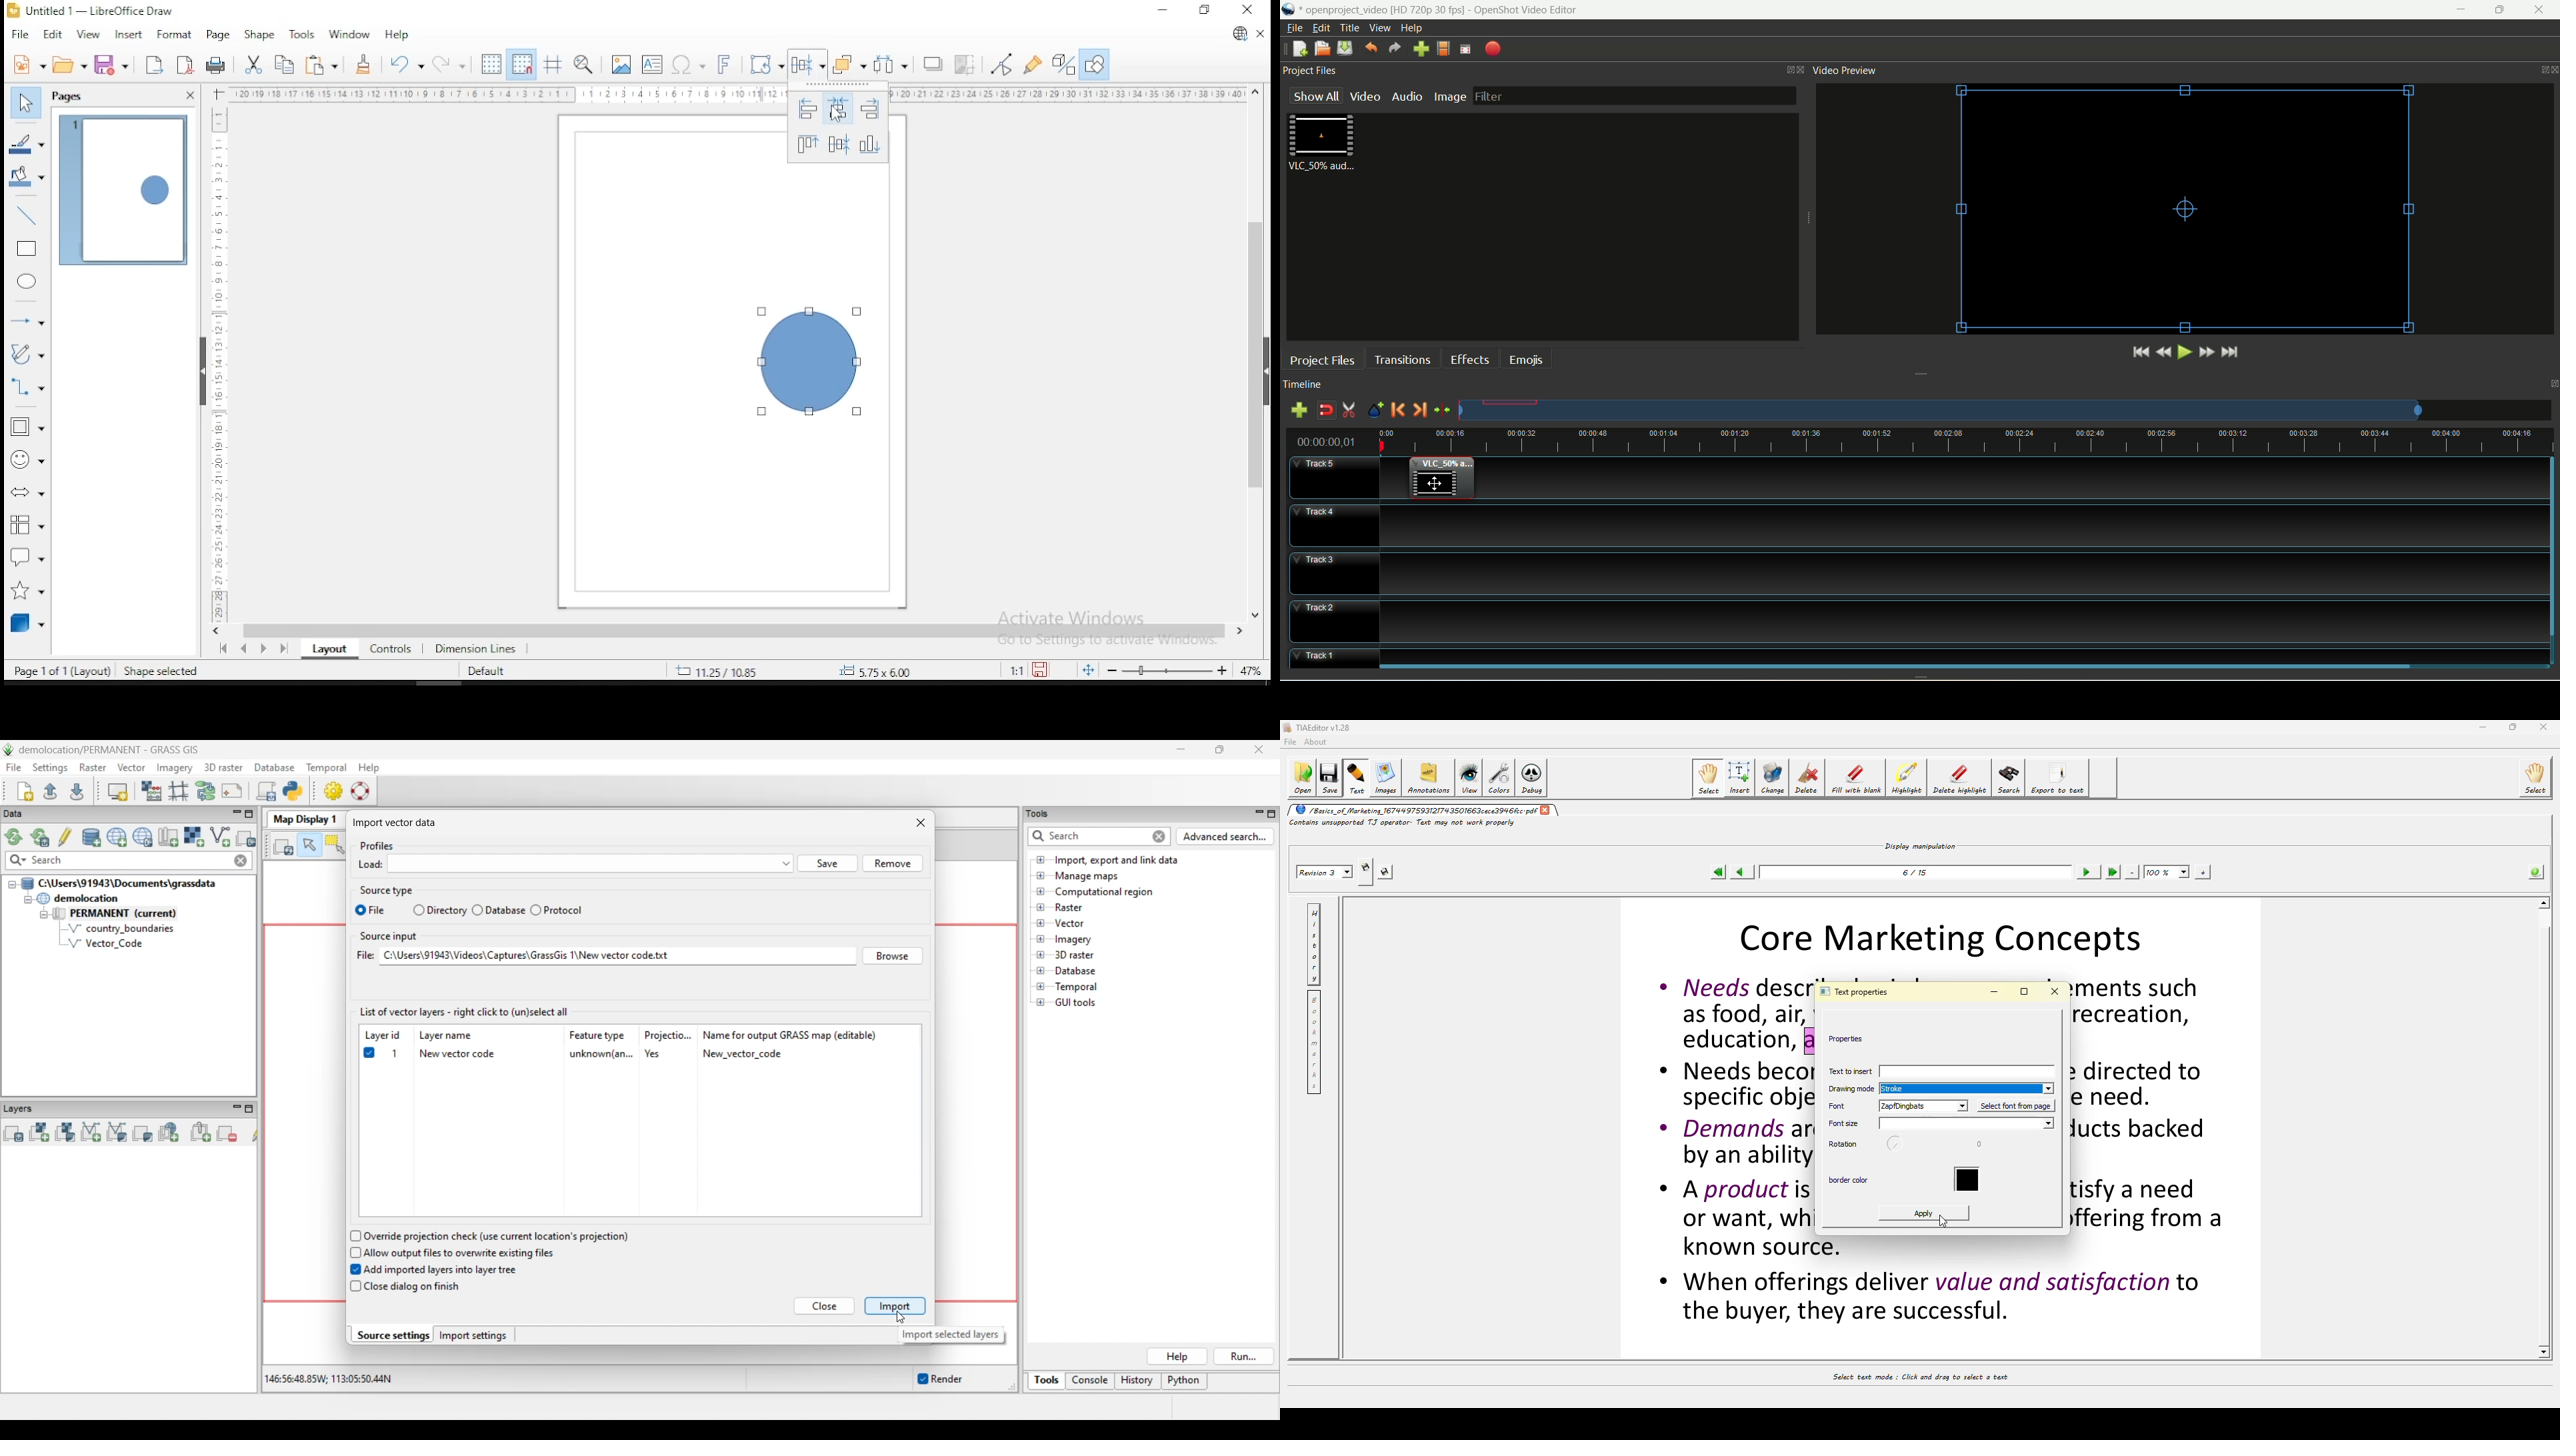  I want to click on dimension lines, so click(476, 647).